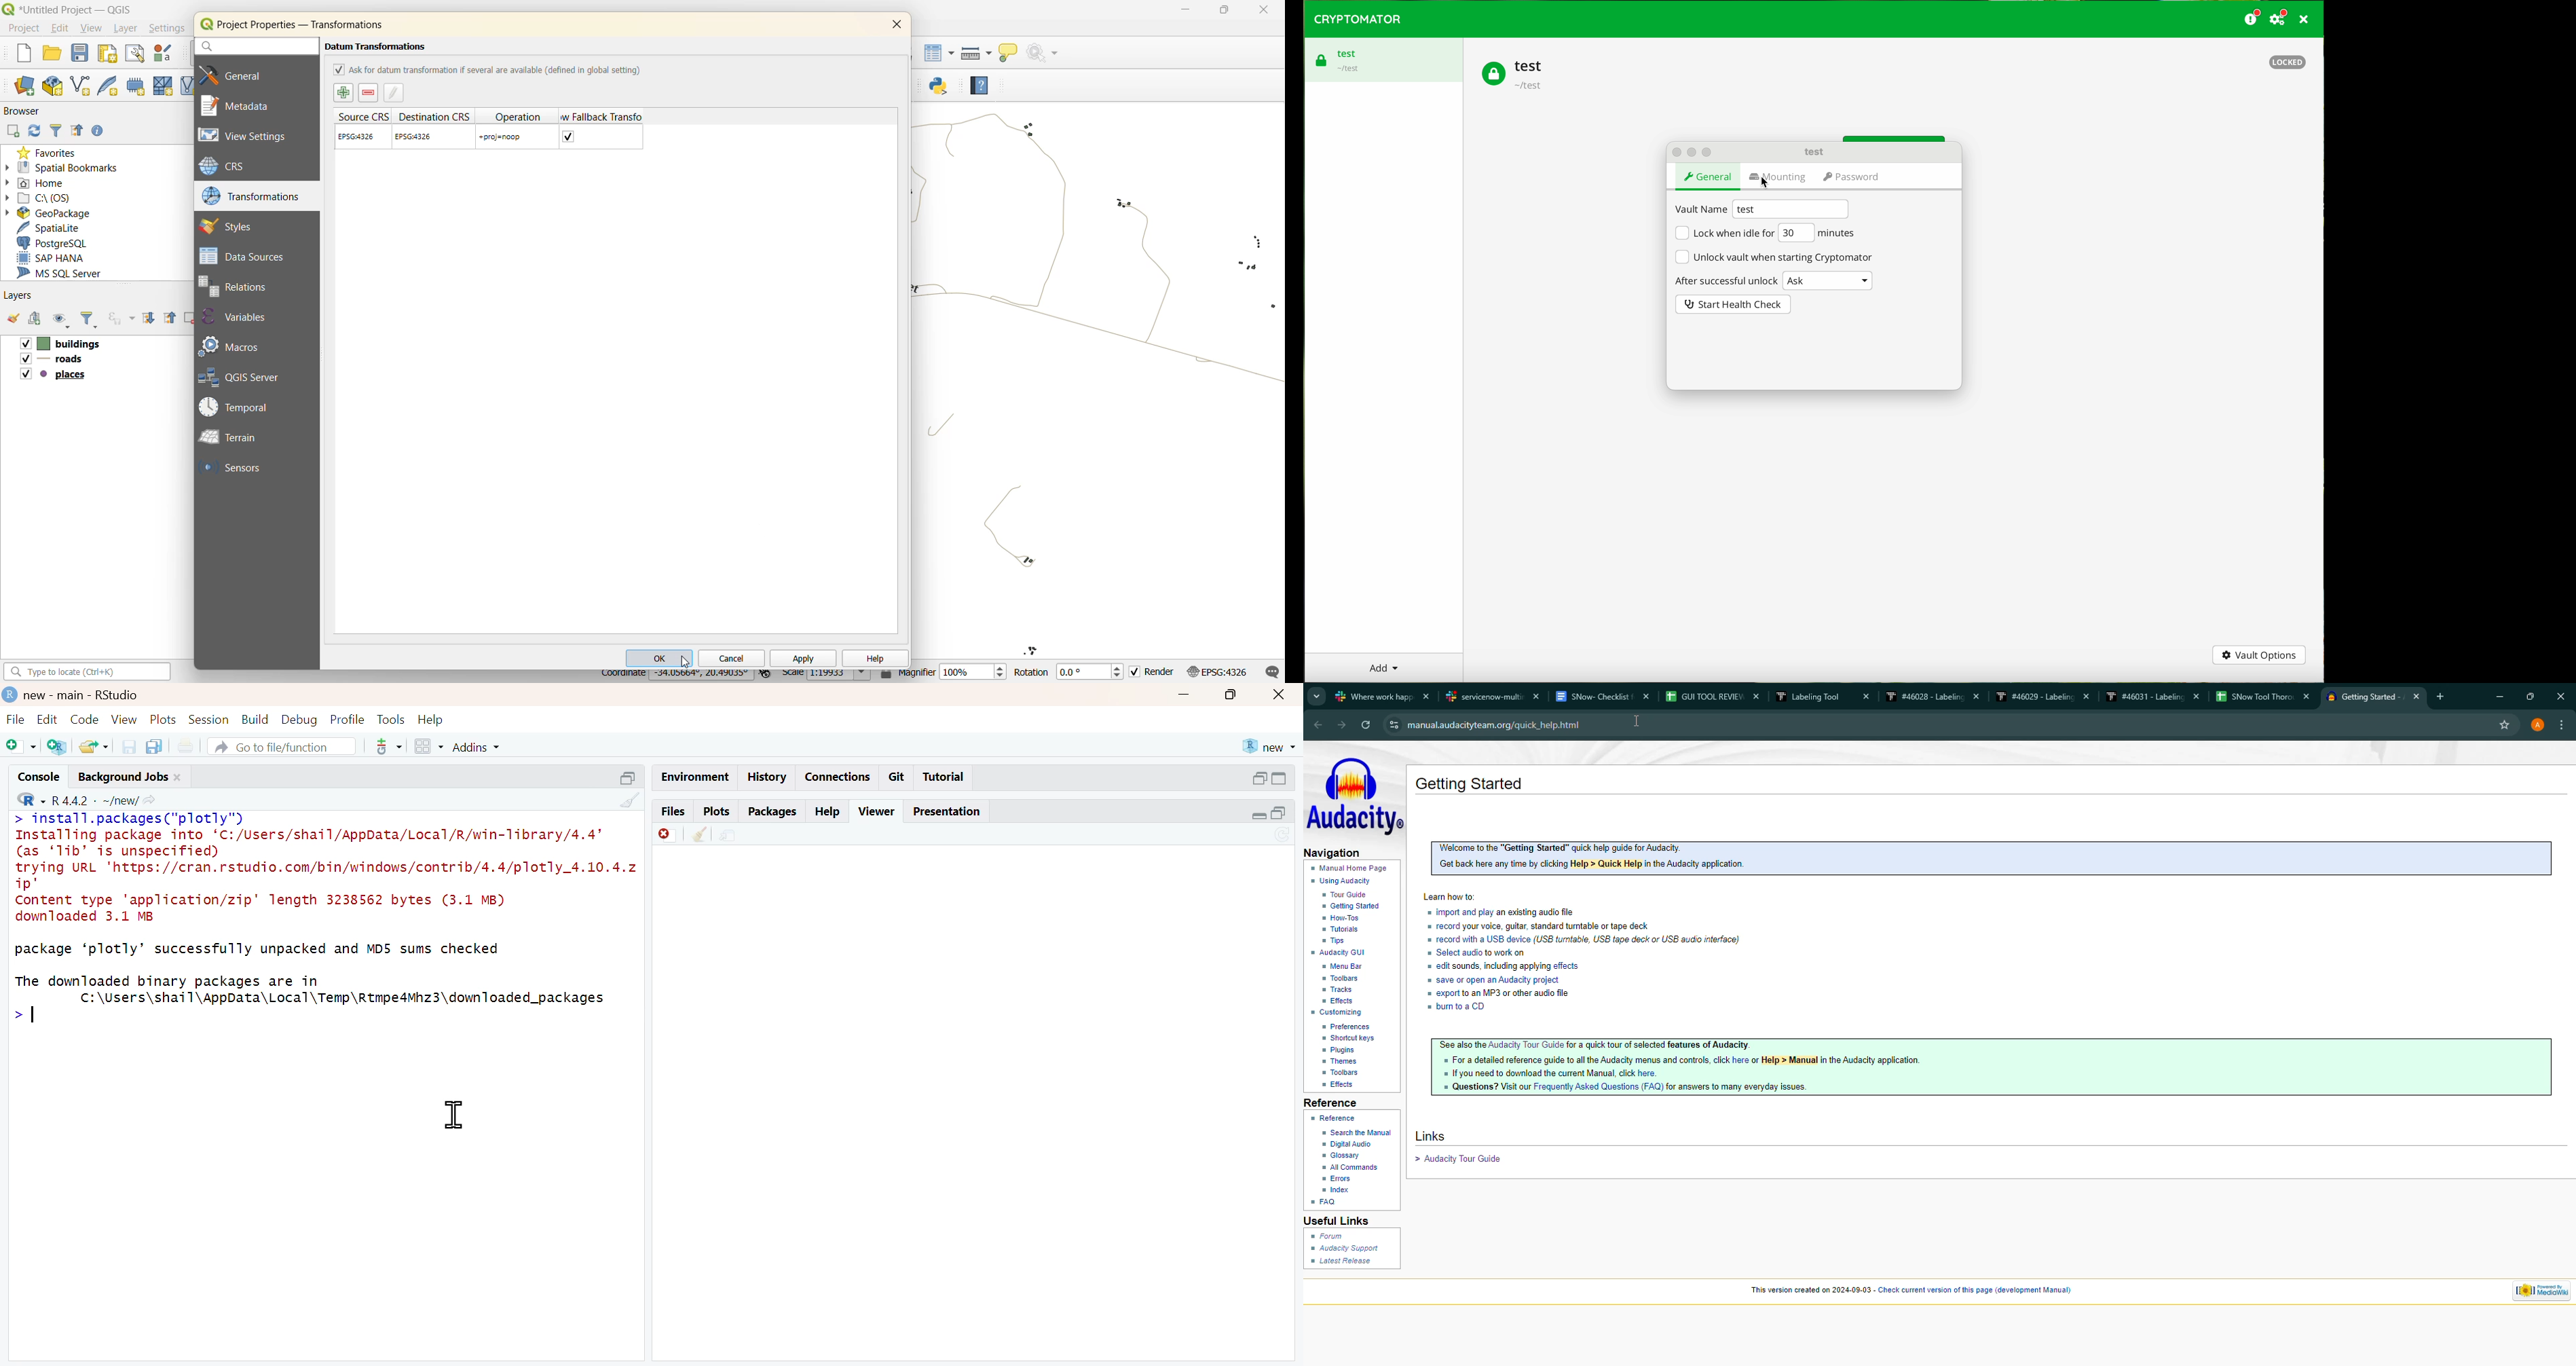  I want to click on edit, so click(44, 719).